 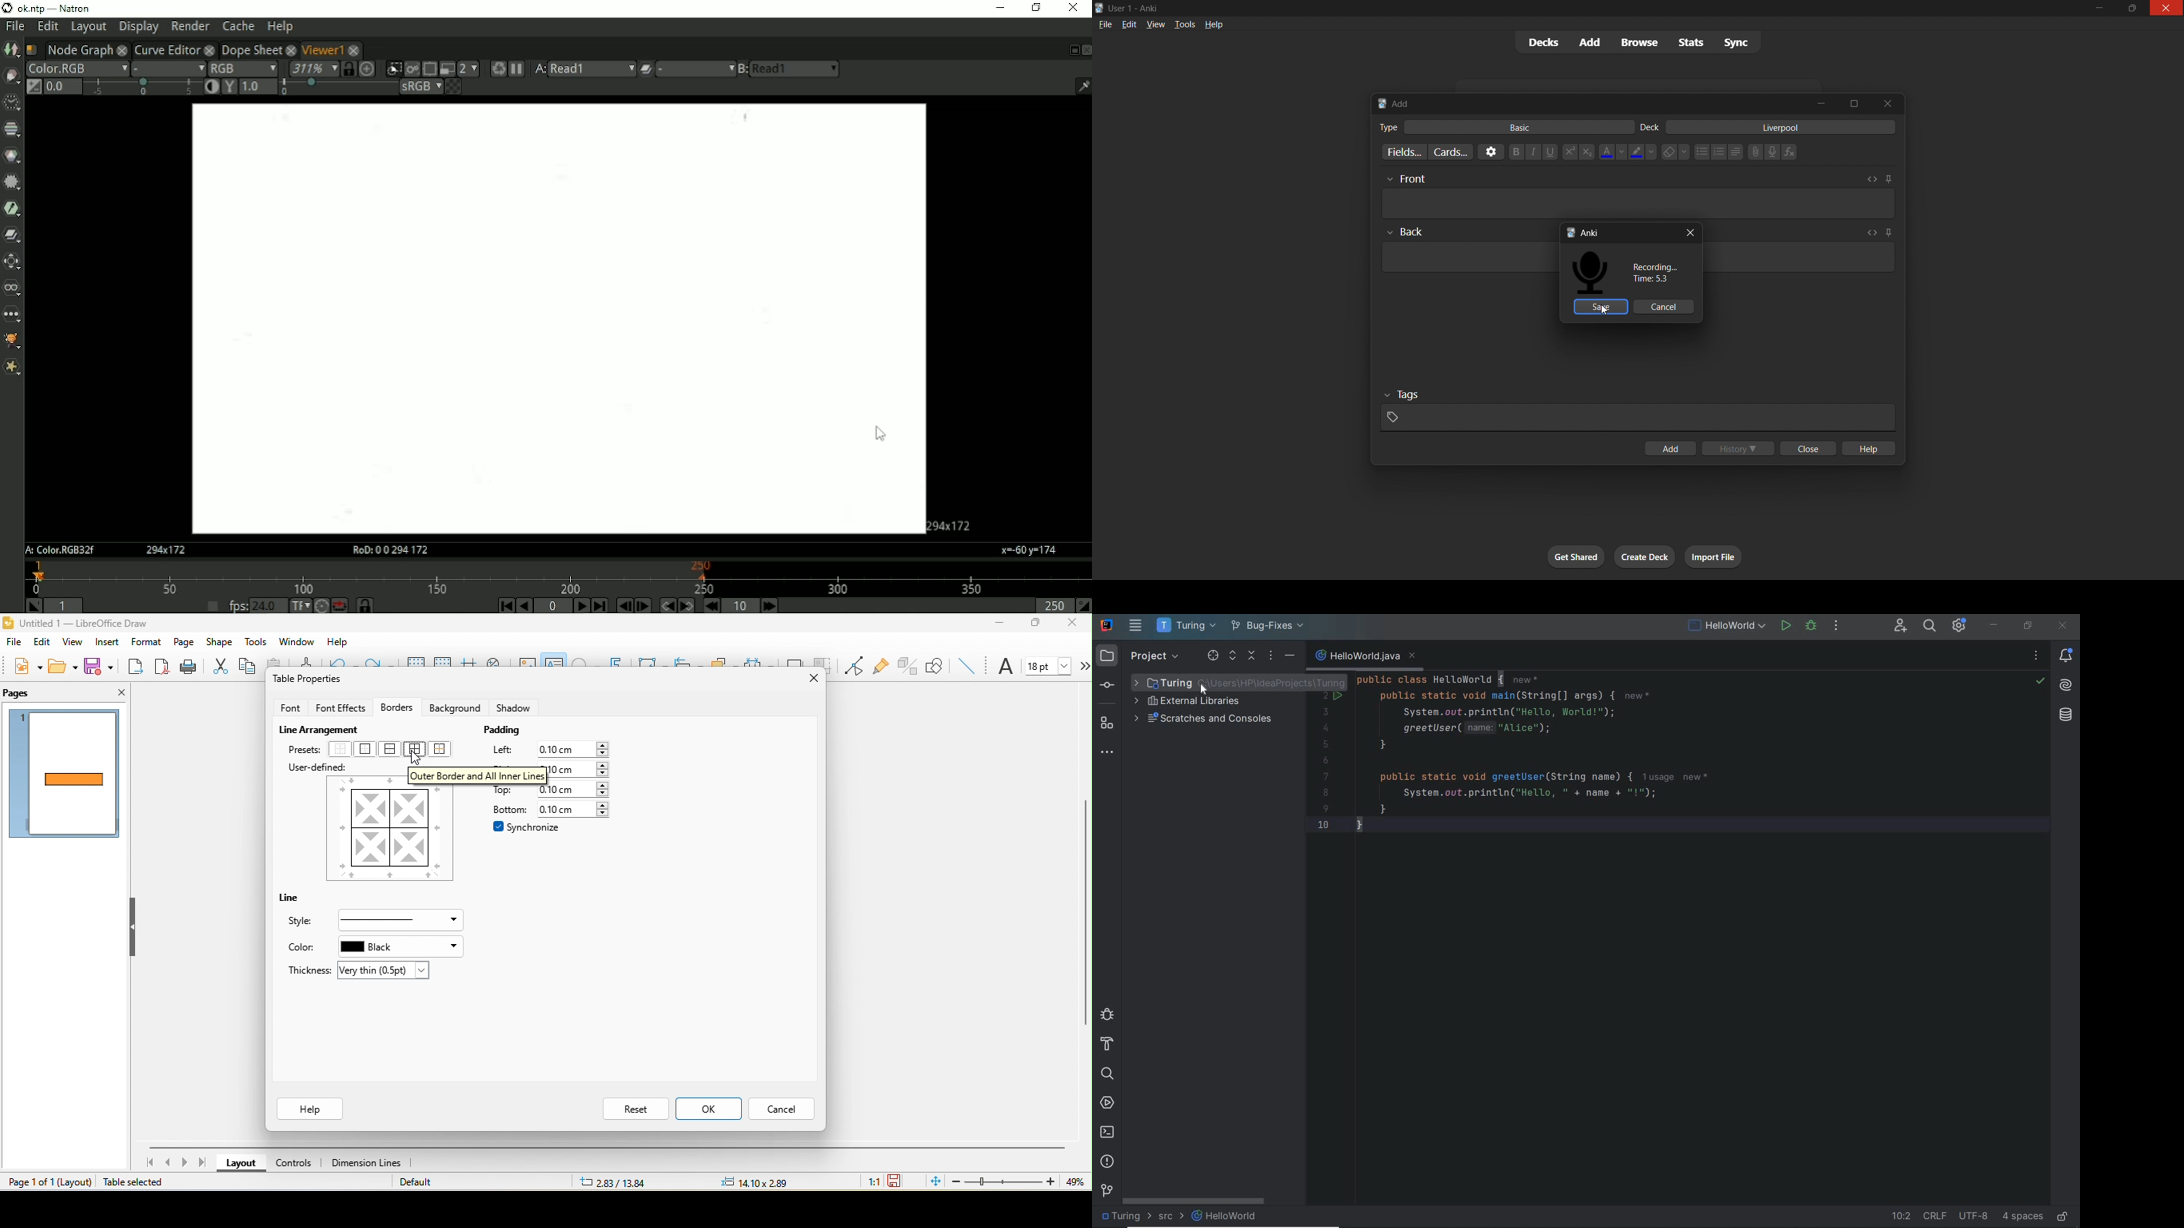 I want to click on background, so click(x=454, y=708).